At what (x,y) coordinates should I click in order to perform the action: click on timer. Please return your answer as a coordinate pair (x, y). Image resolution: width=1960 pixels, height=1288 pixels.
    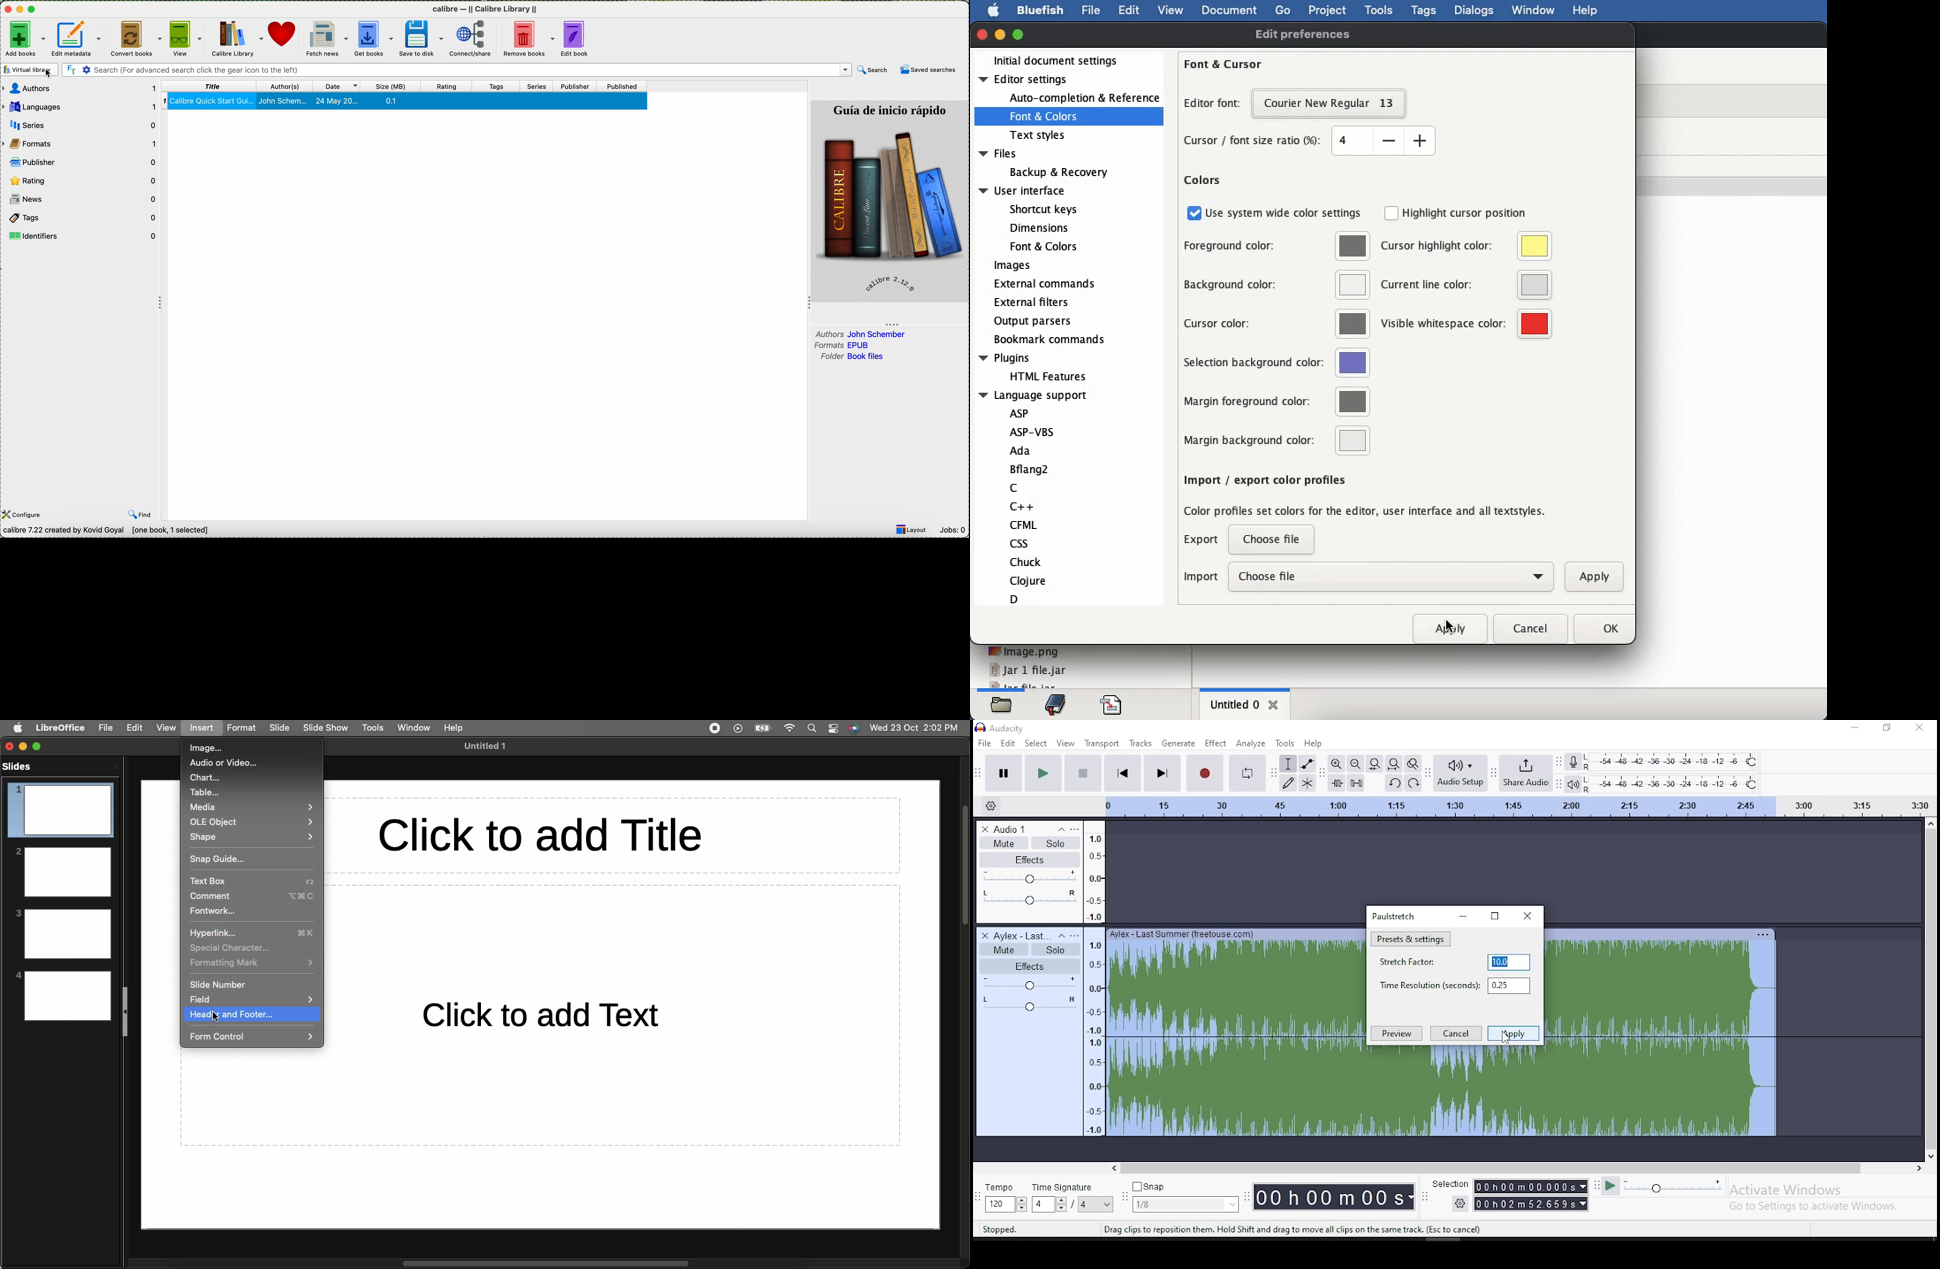
    Looking at the image, I should click on (1334, 1195).